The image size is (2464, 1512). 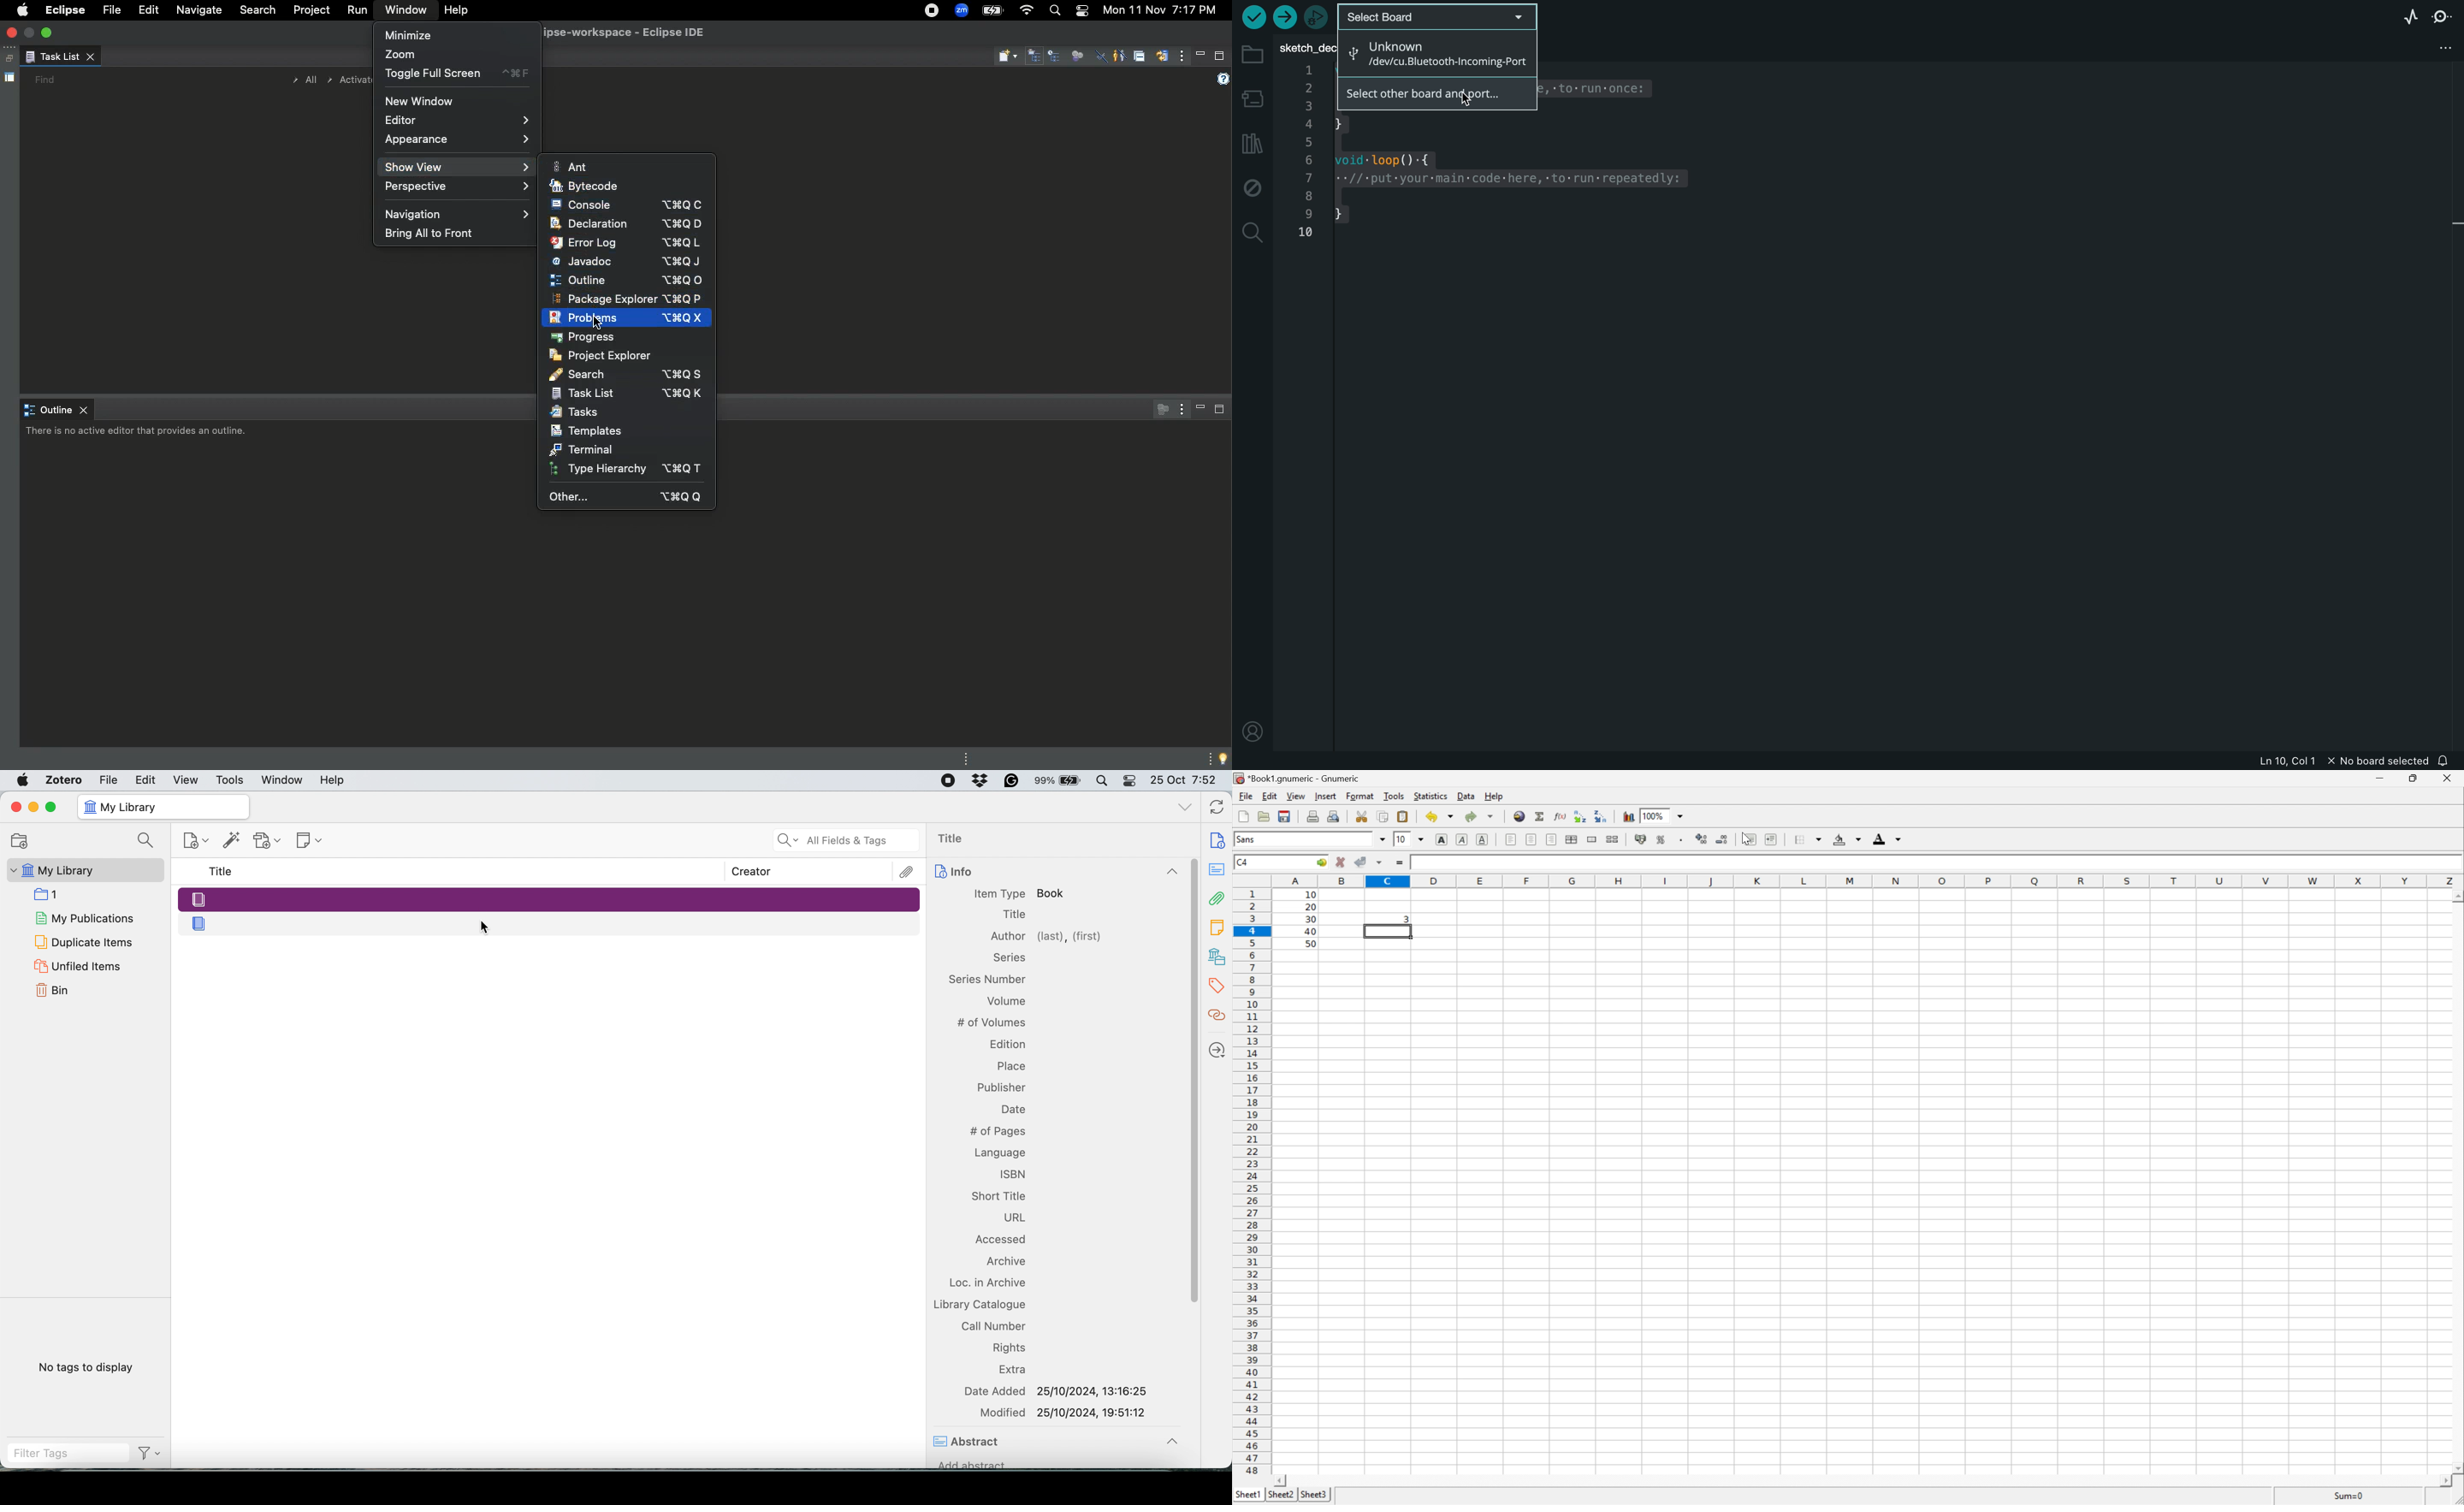 I want to click on Publisher, so click(x=1002, y=1087).